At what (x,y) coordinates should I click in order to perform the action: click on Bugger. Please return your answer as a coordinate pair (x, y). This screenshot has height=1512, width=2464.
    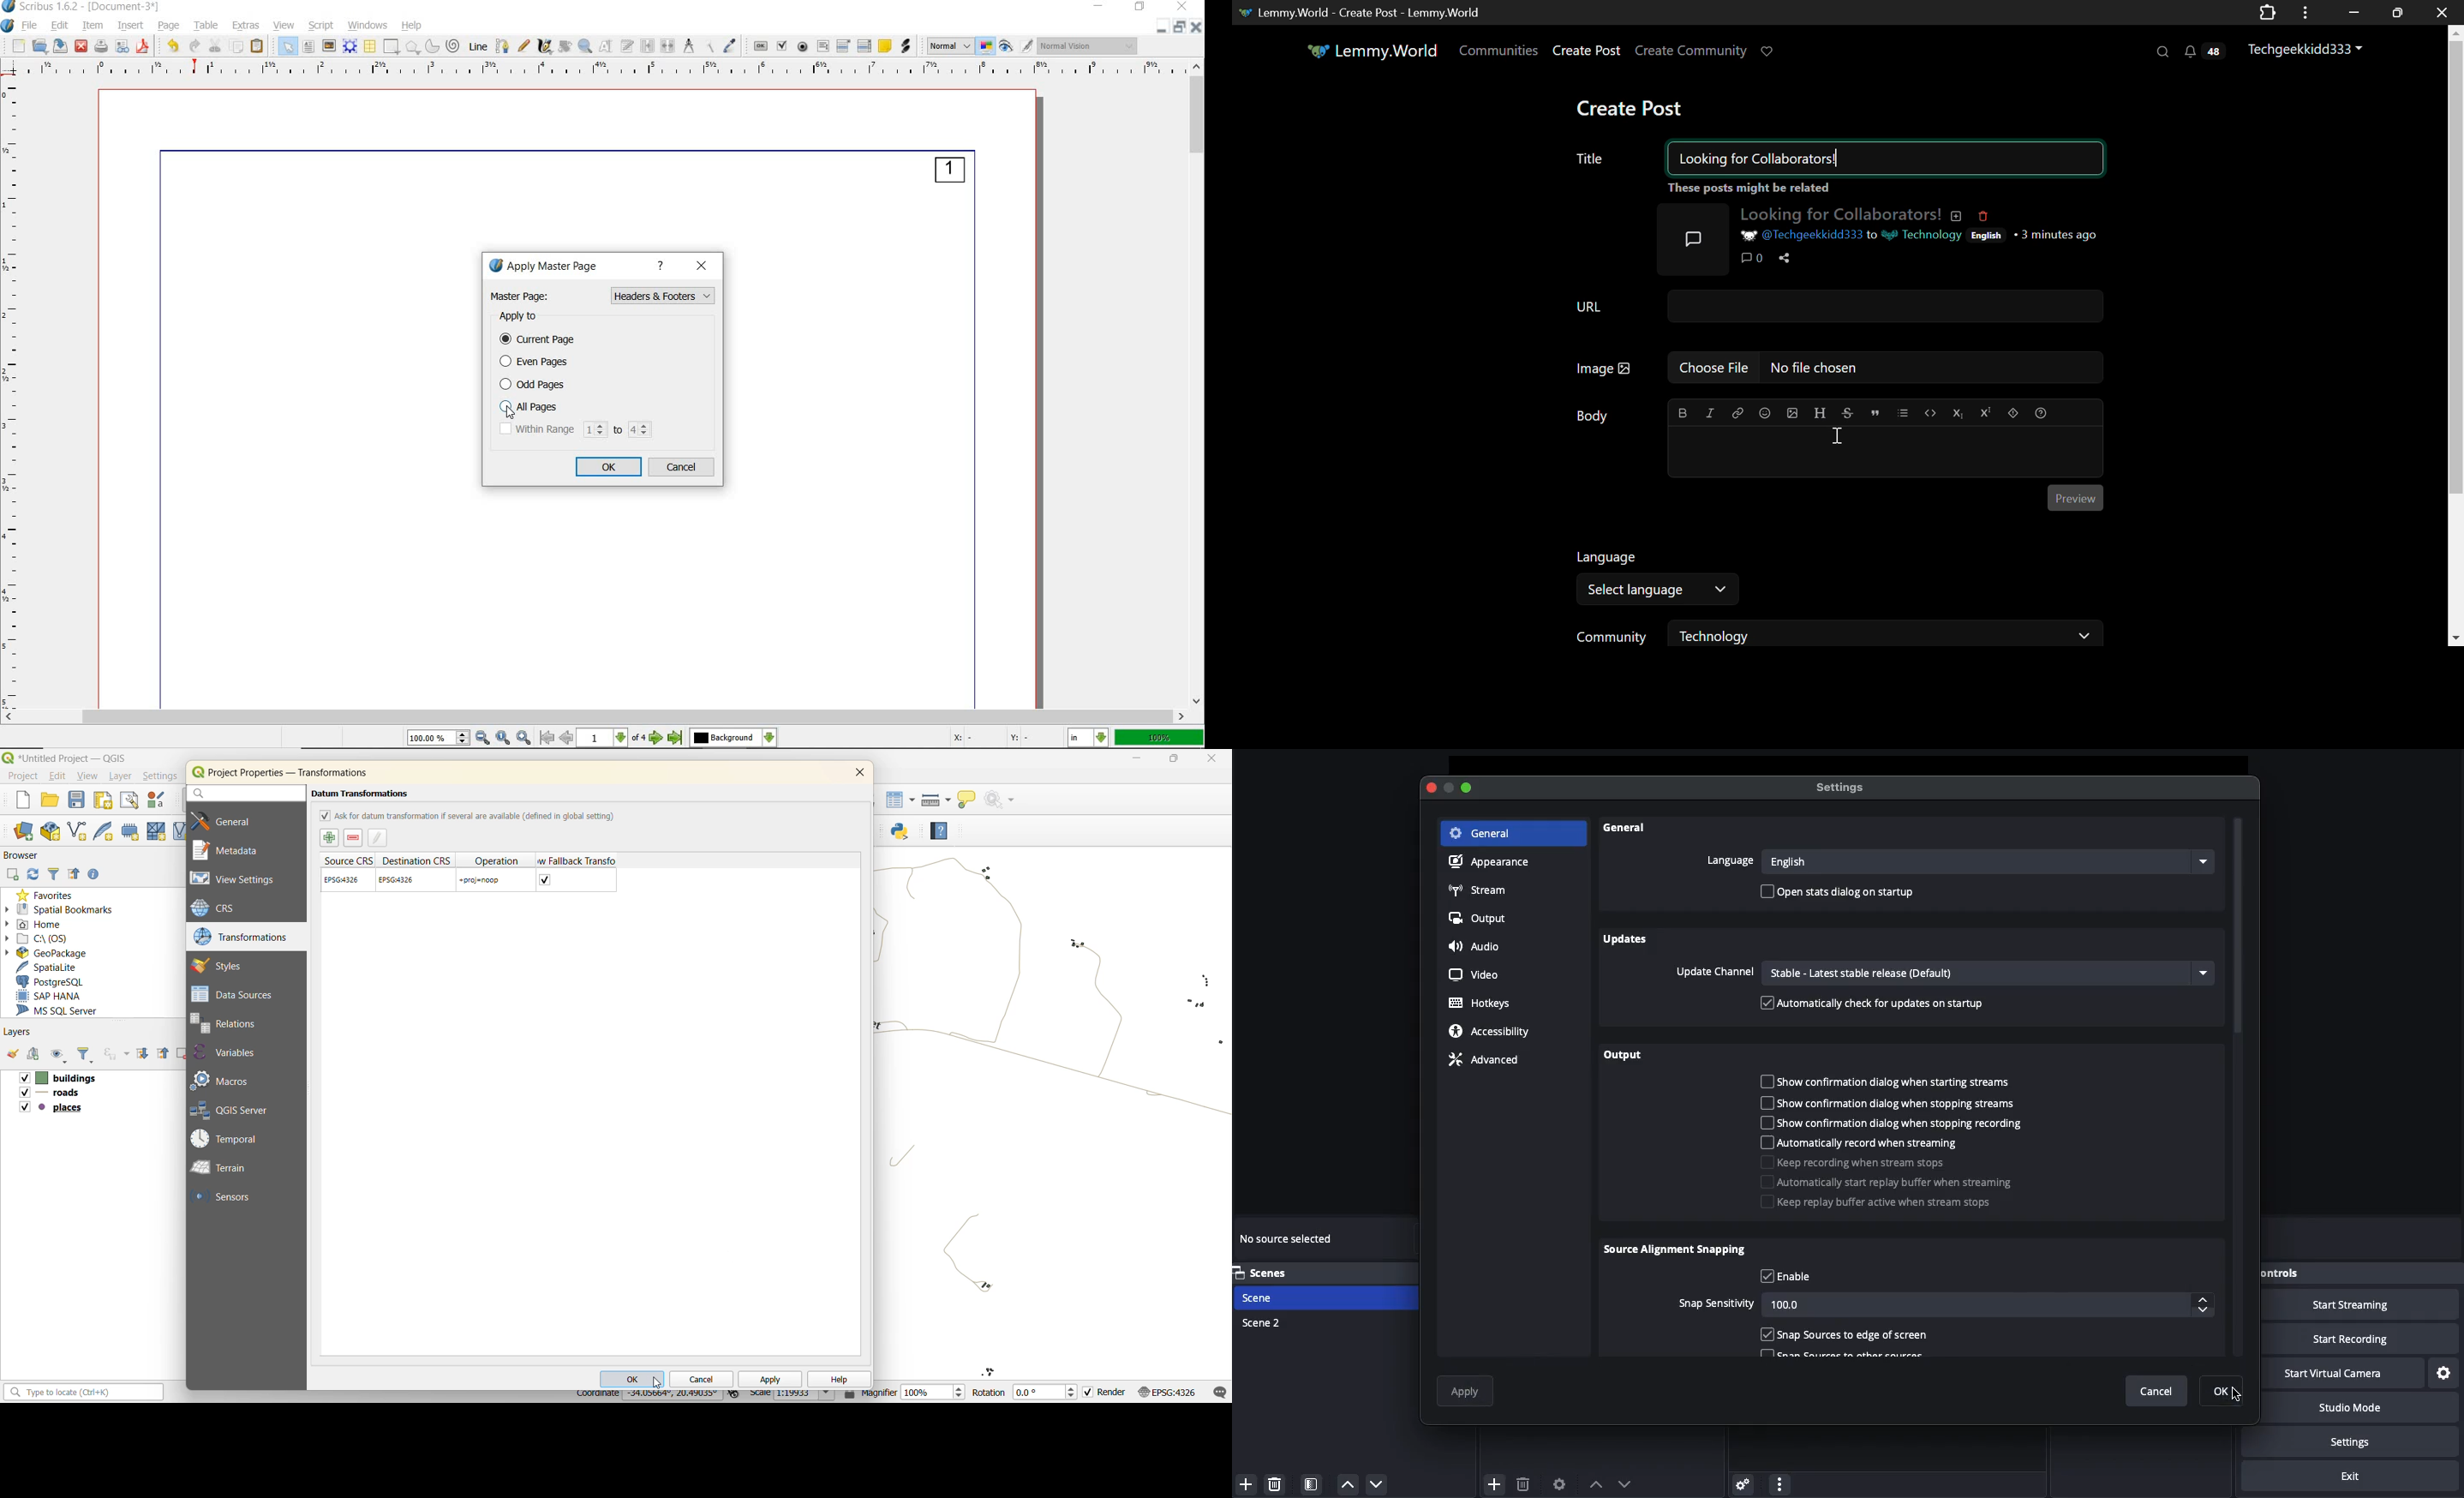
    Looking at the image, I should click on (1897, 1193).